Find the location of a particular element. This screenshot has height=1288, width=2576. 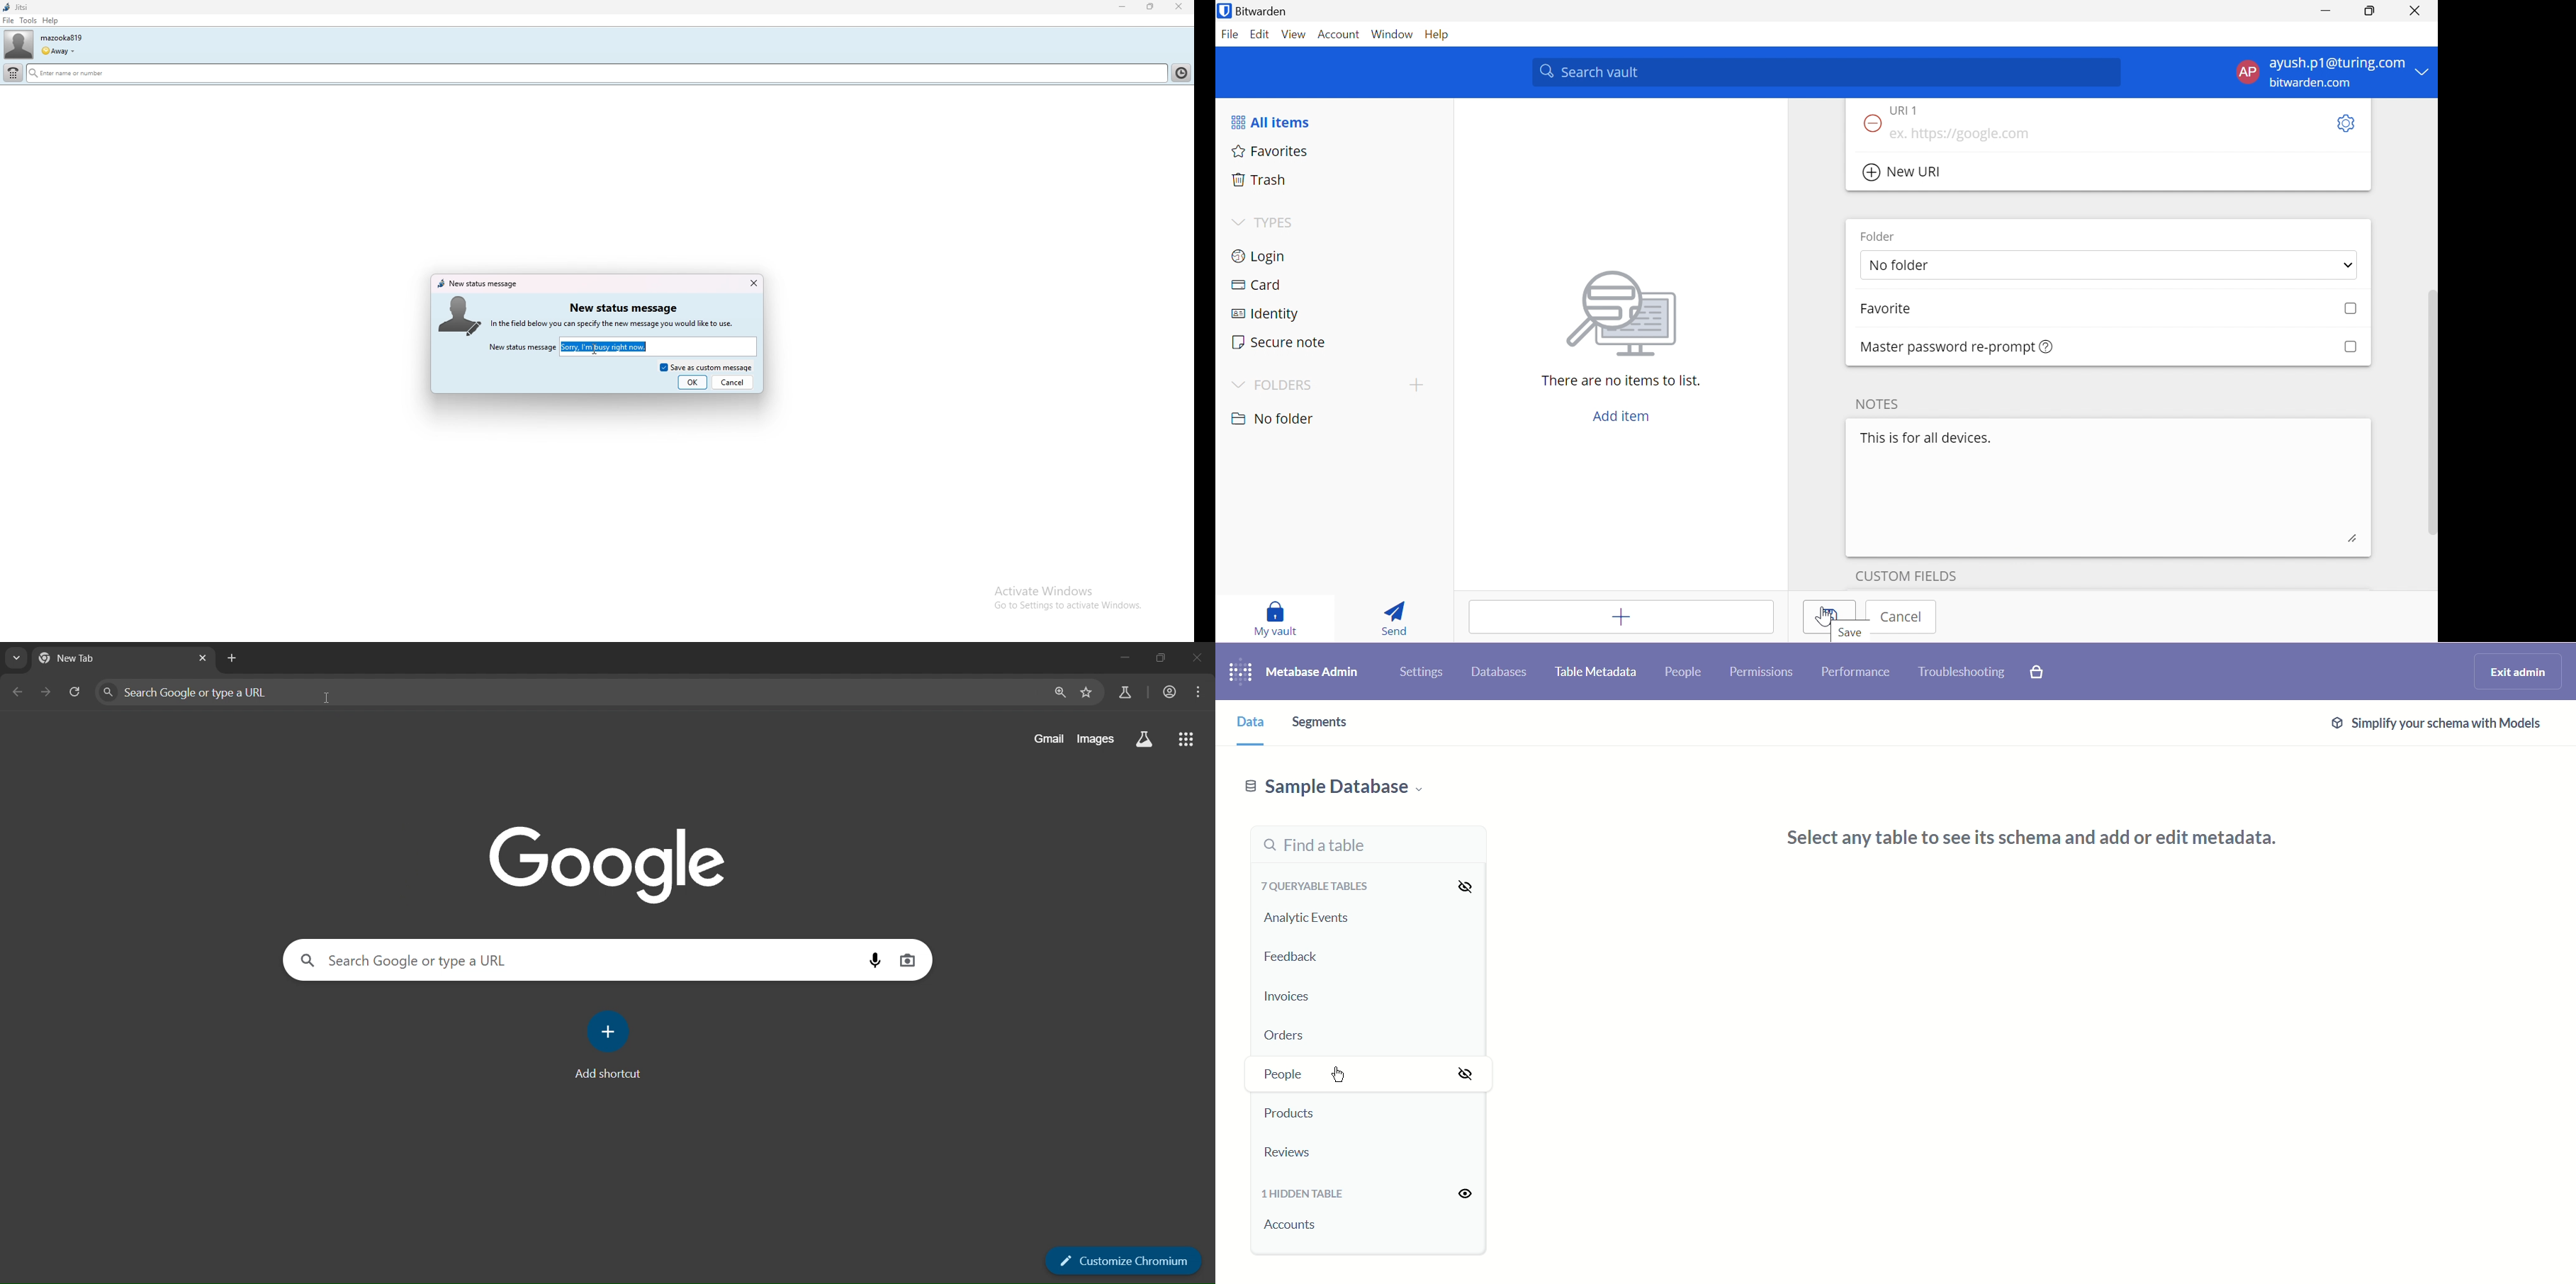

search tabs is located at coordinates (15, 658).